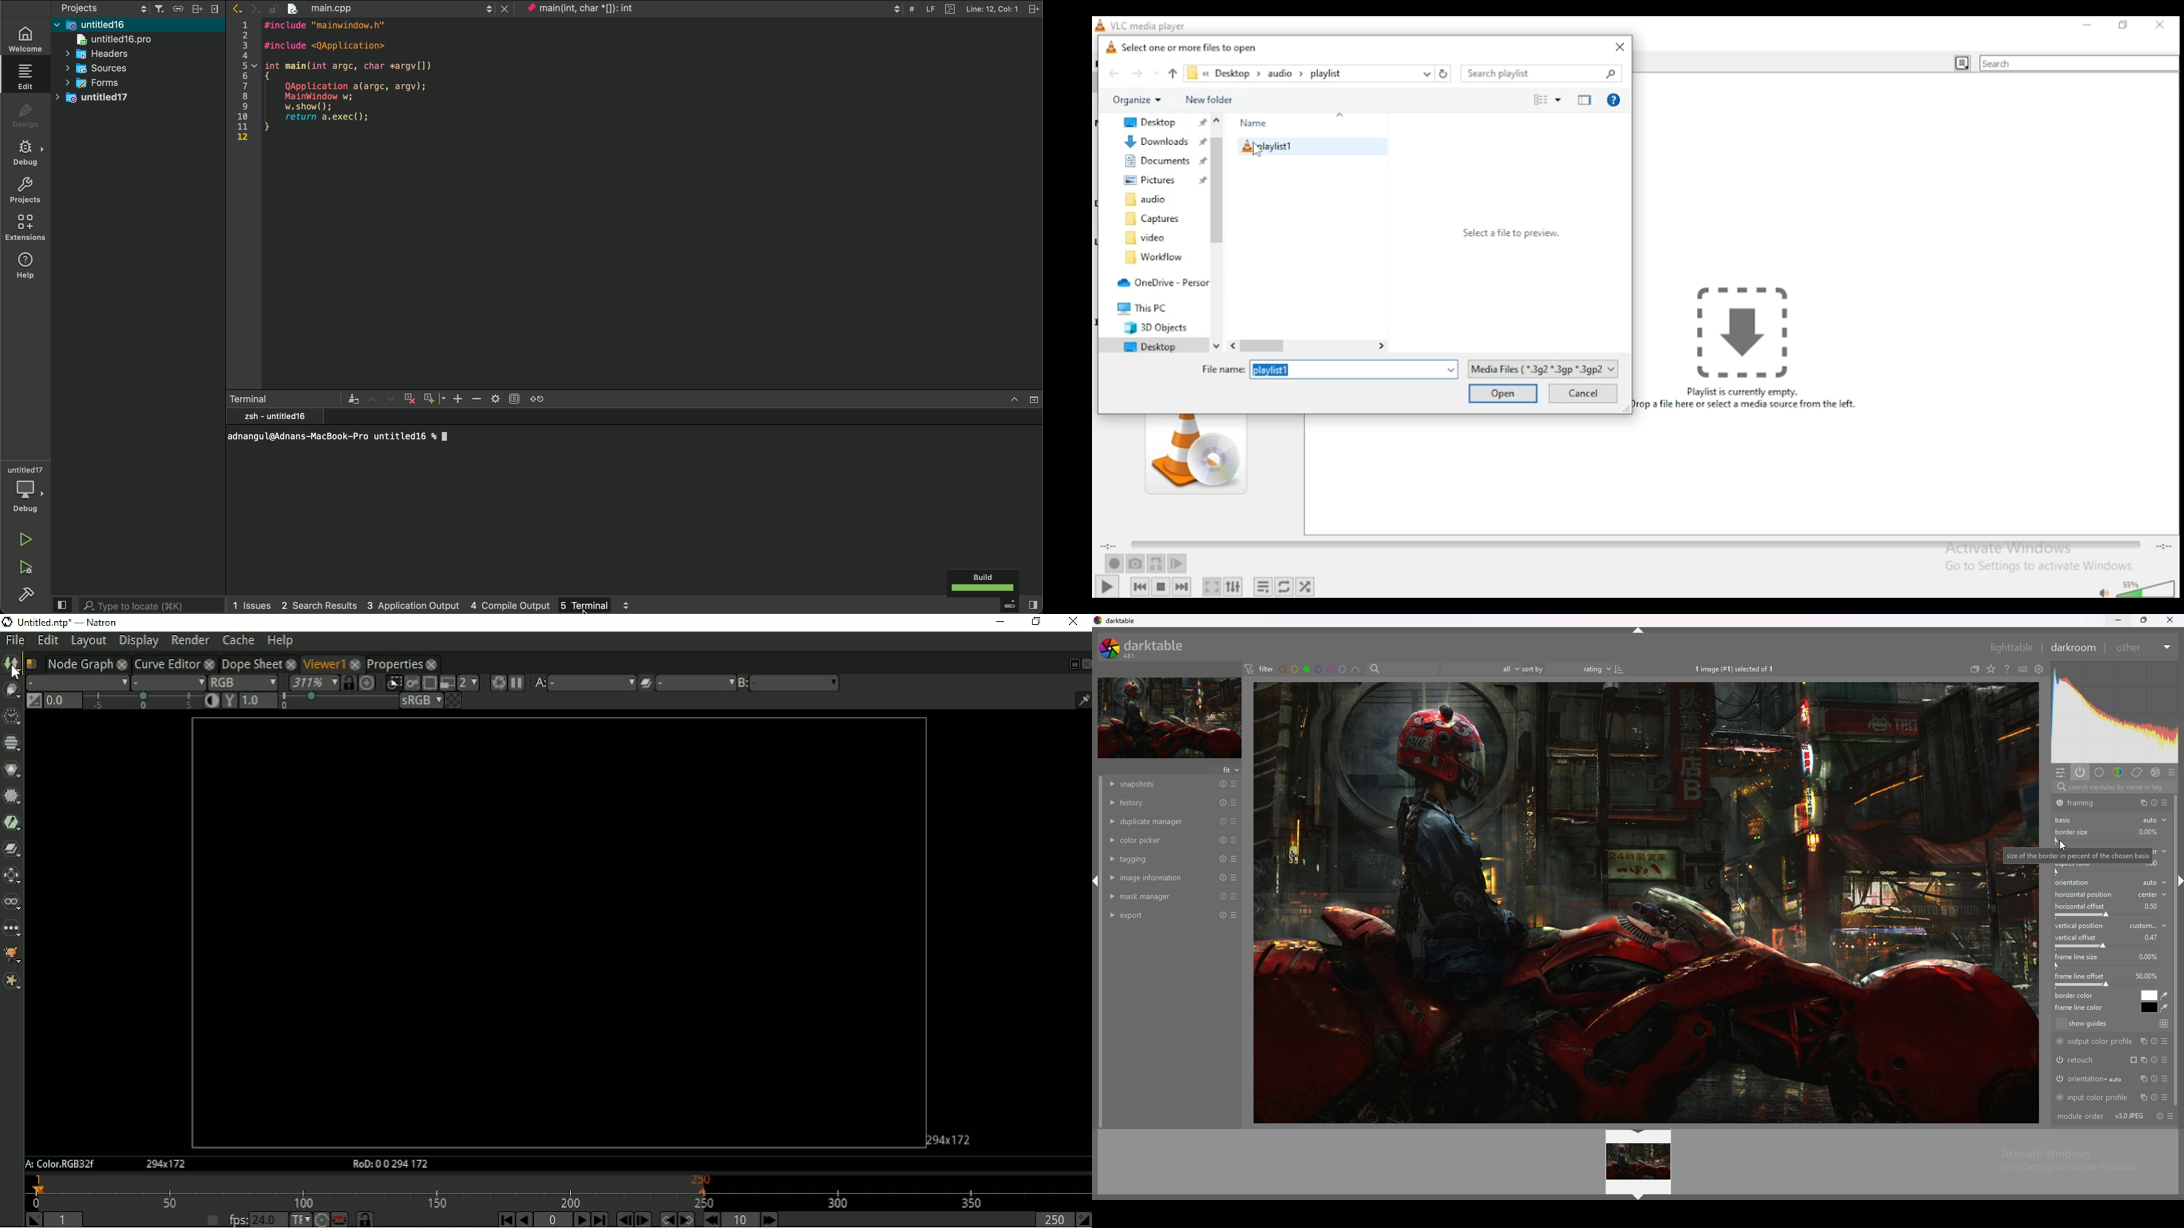 The width and height of the screenshot is (2184, 1232). What do you see at coordinates (2067, 820) in the screenshot?
I see `basis` at bounding box center [2067, 820].